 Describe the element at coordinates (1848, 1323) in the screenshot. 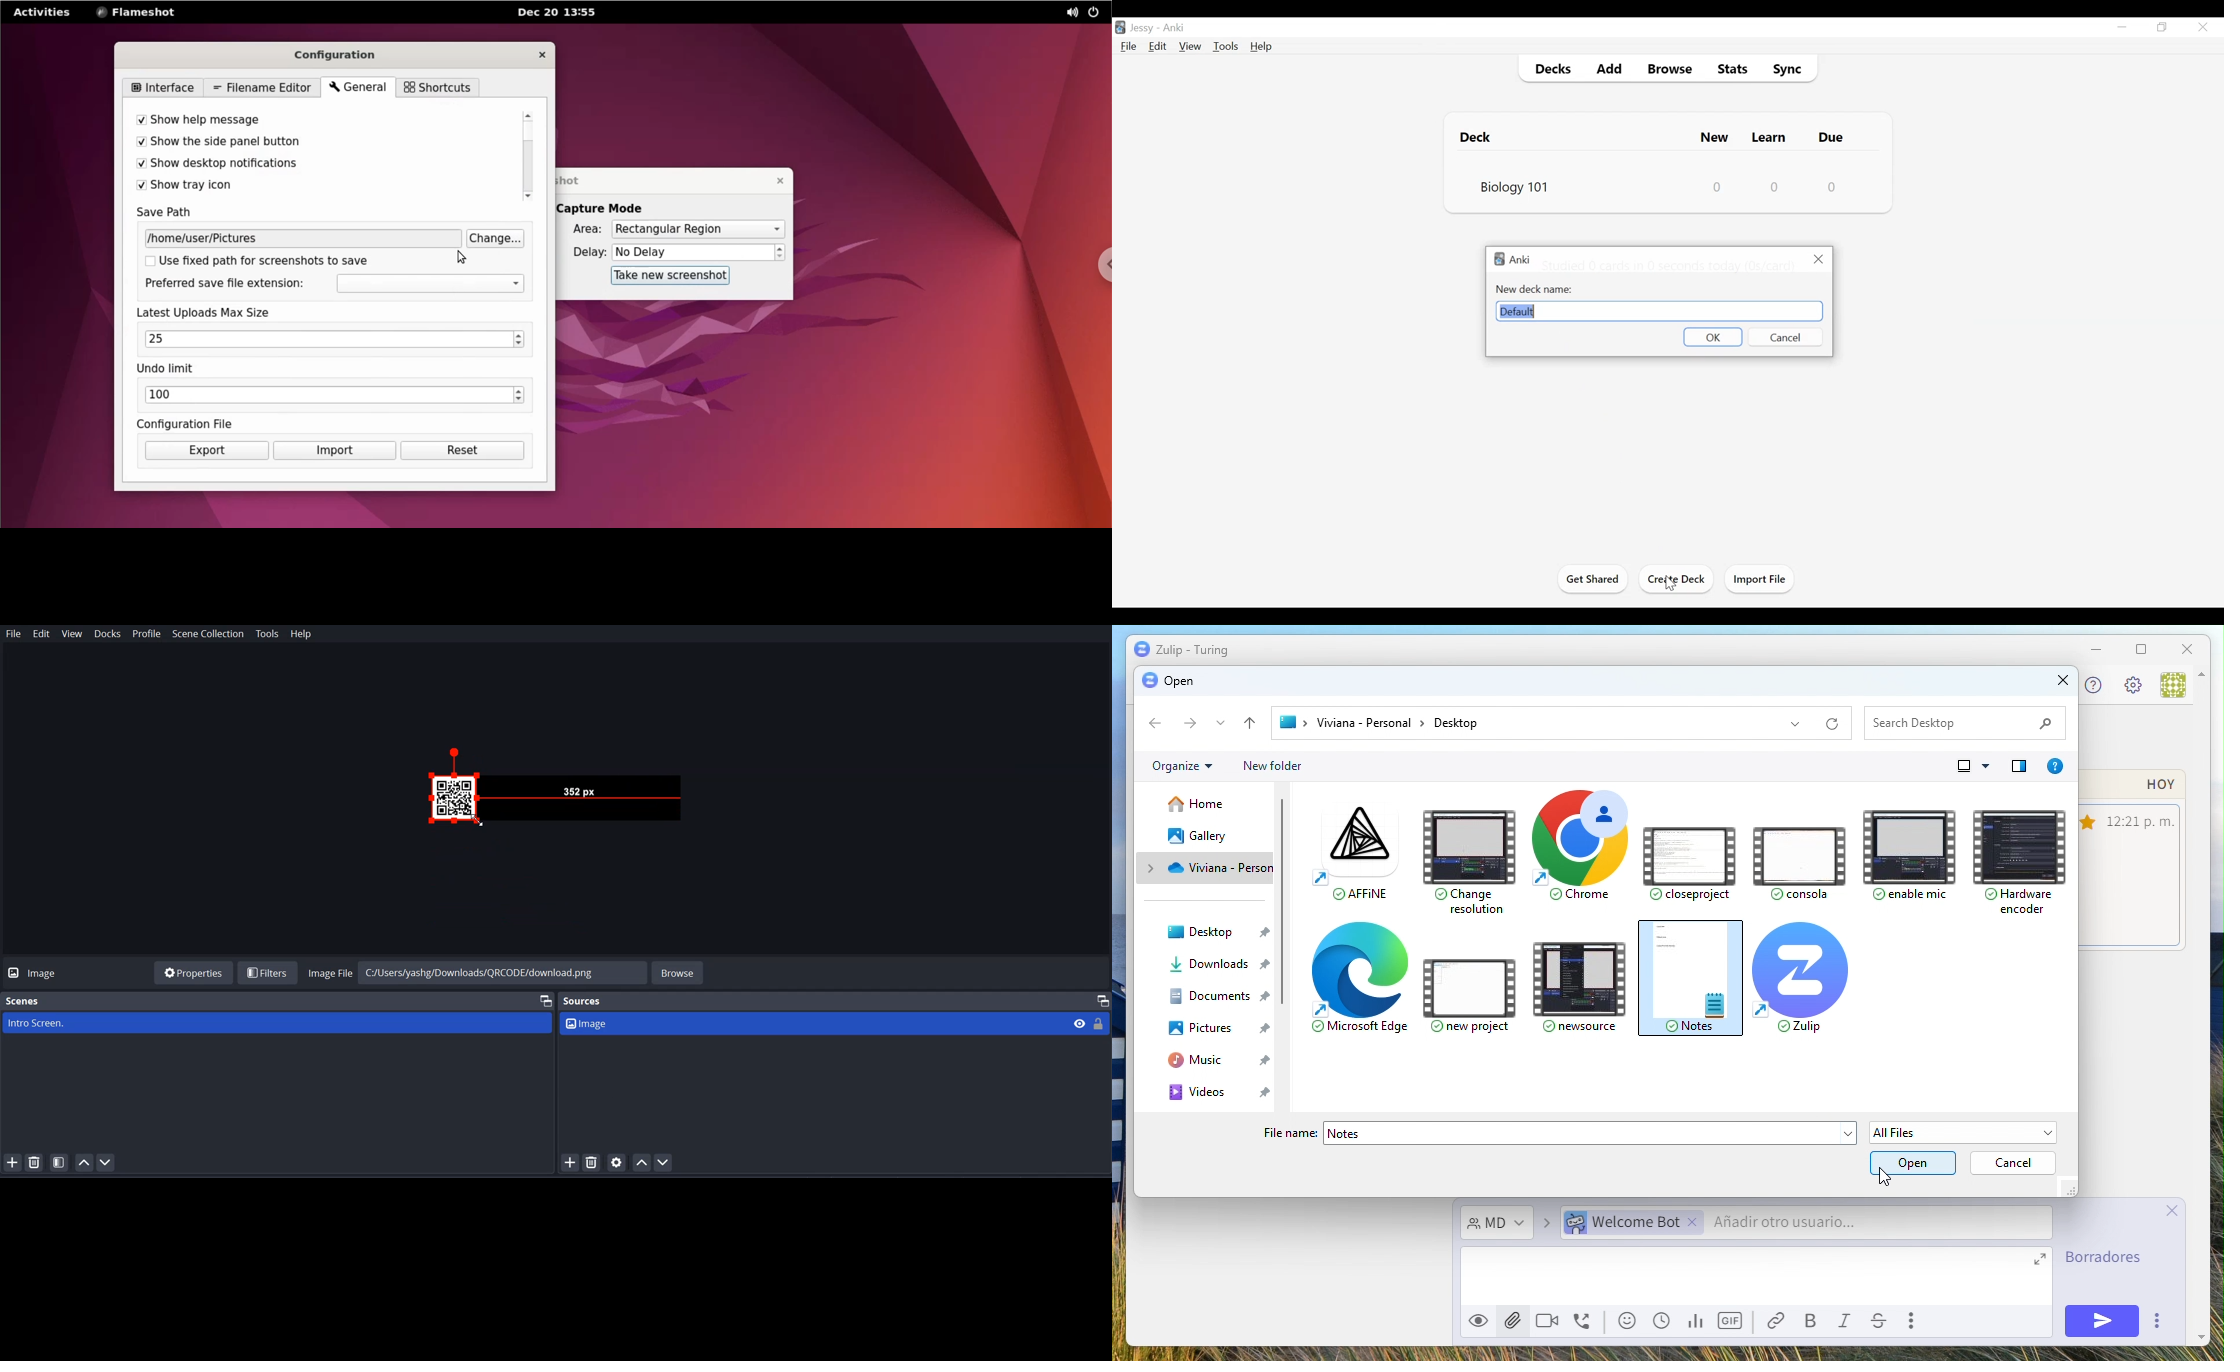

I see `italic` at that location.